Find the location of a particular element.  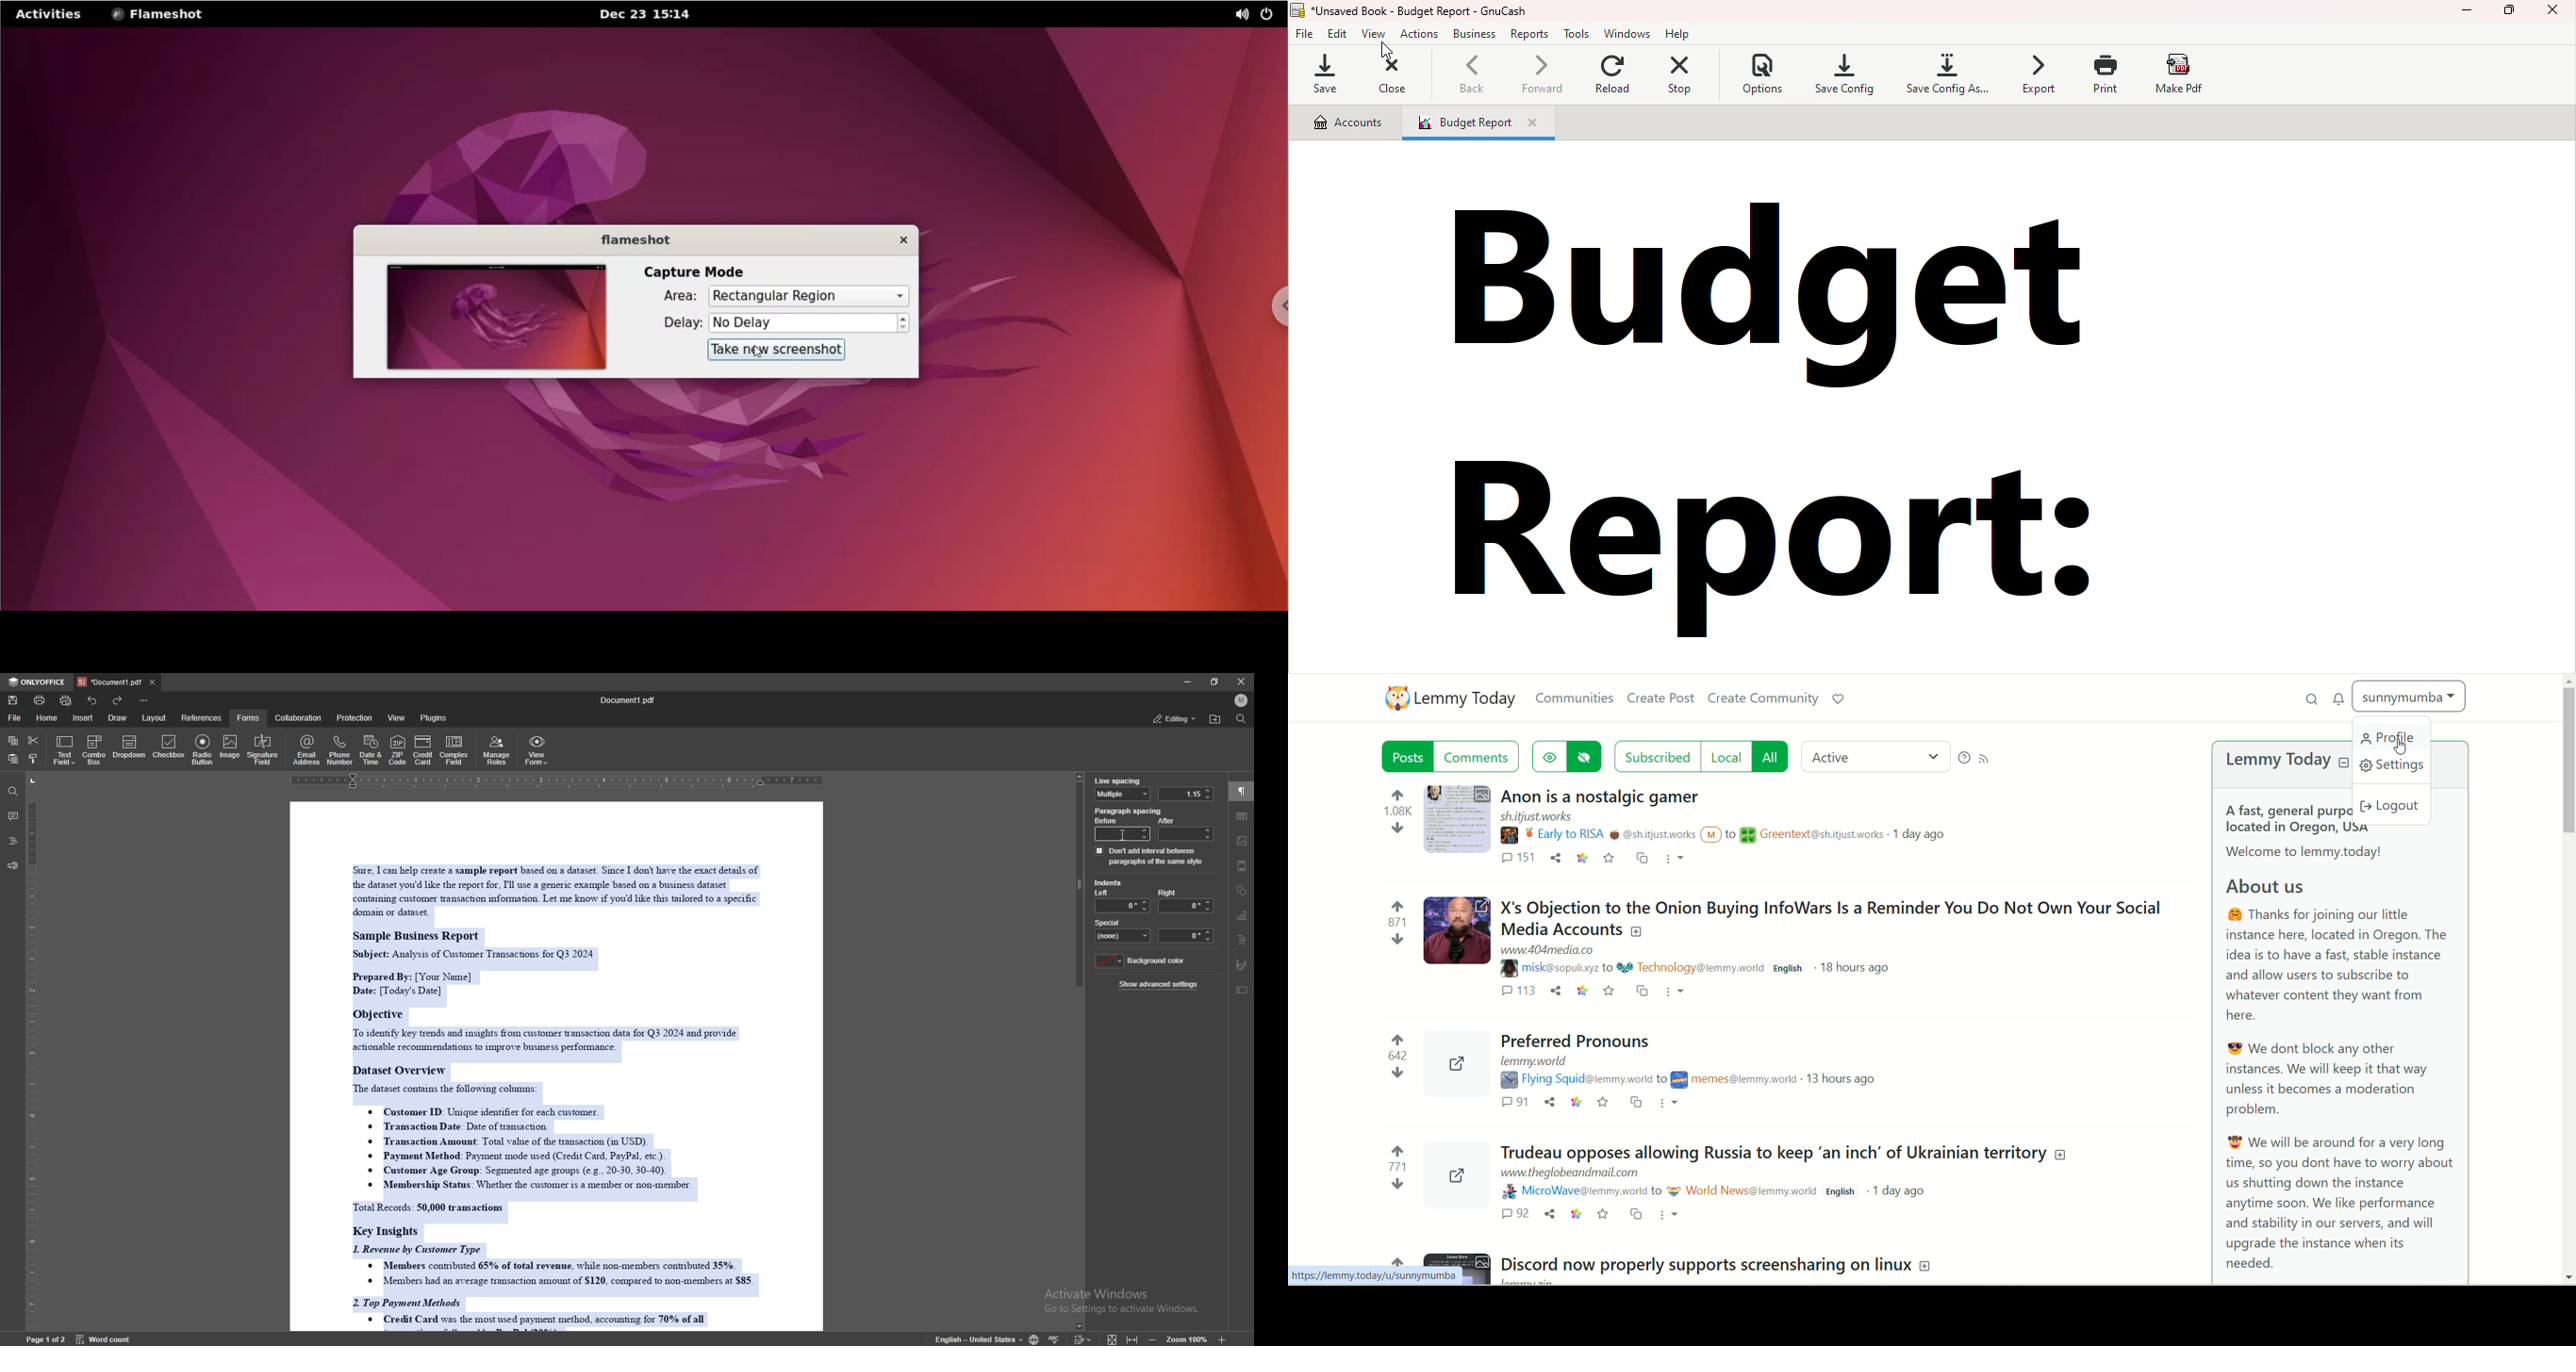

line spacing value is located at coordinates (1186, 794).